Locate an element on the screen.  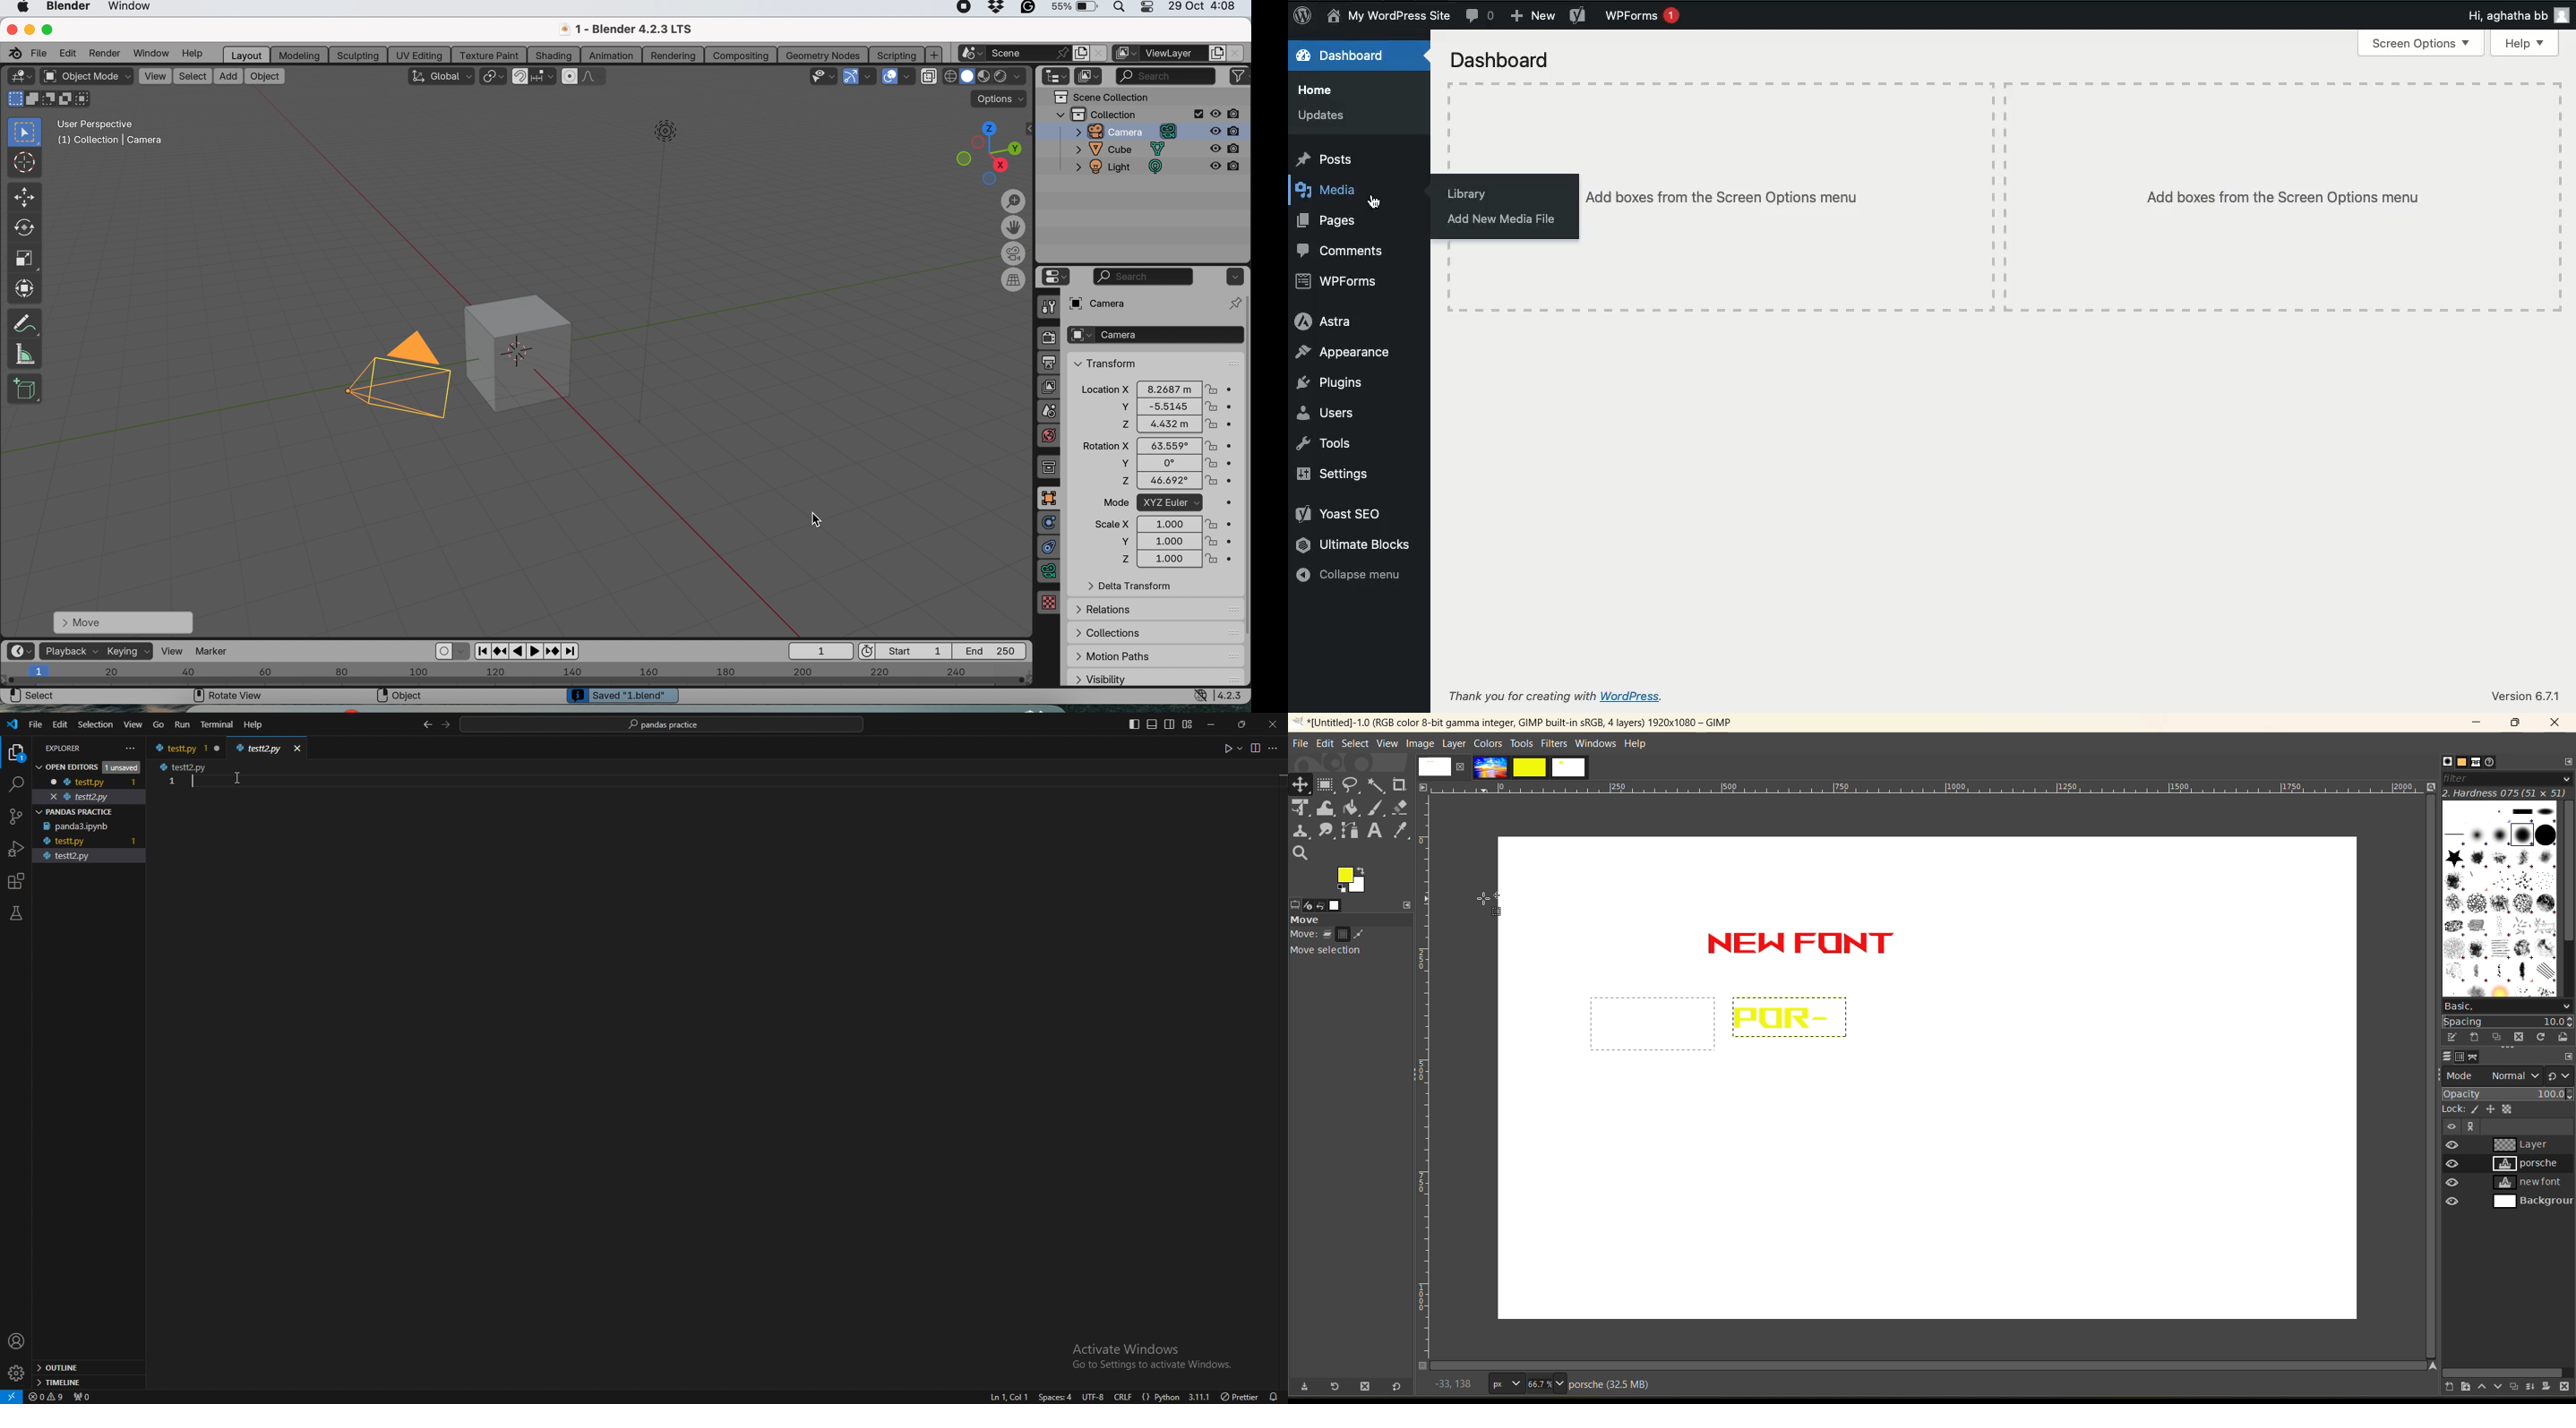
delta transform is located at coordinates (1130, 586).